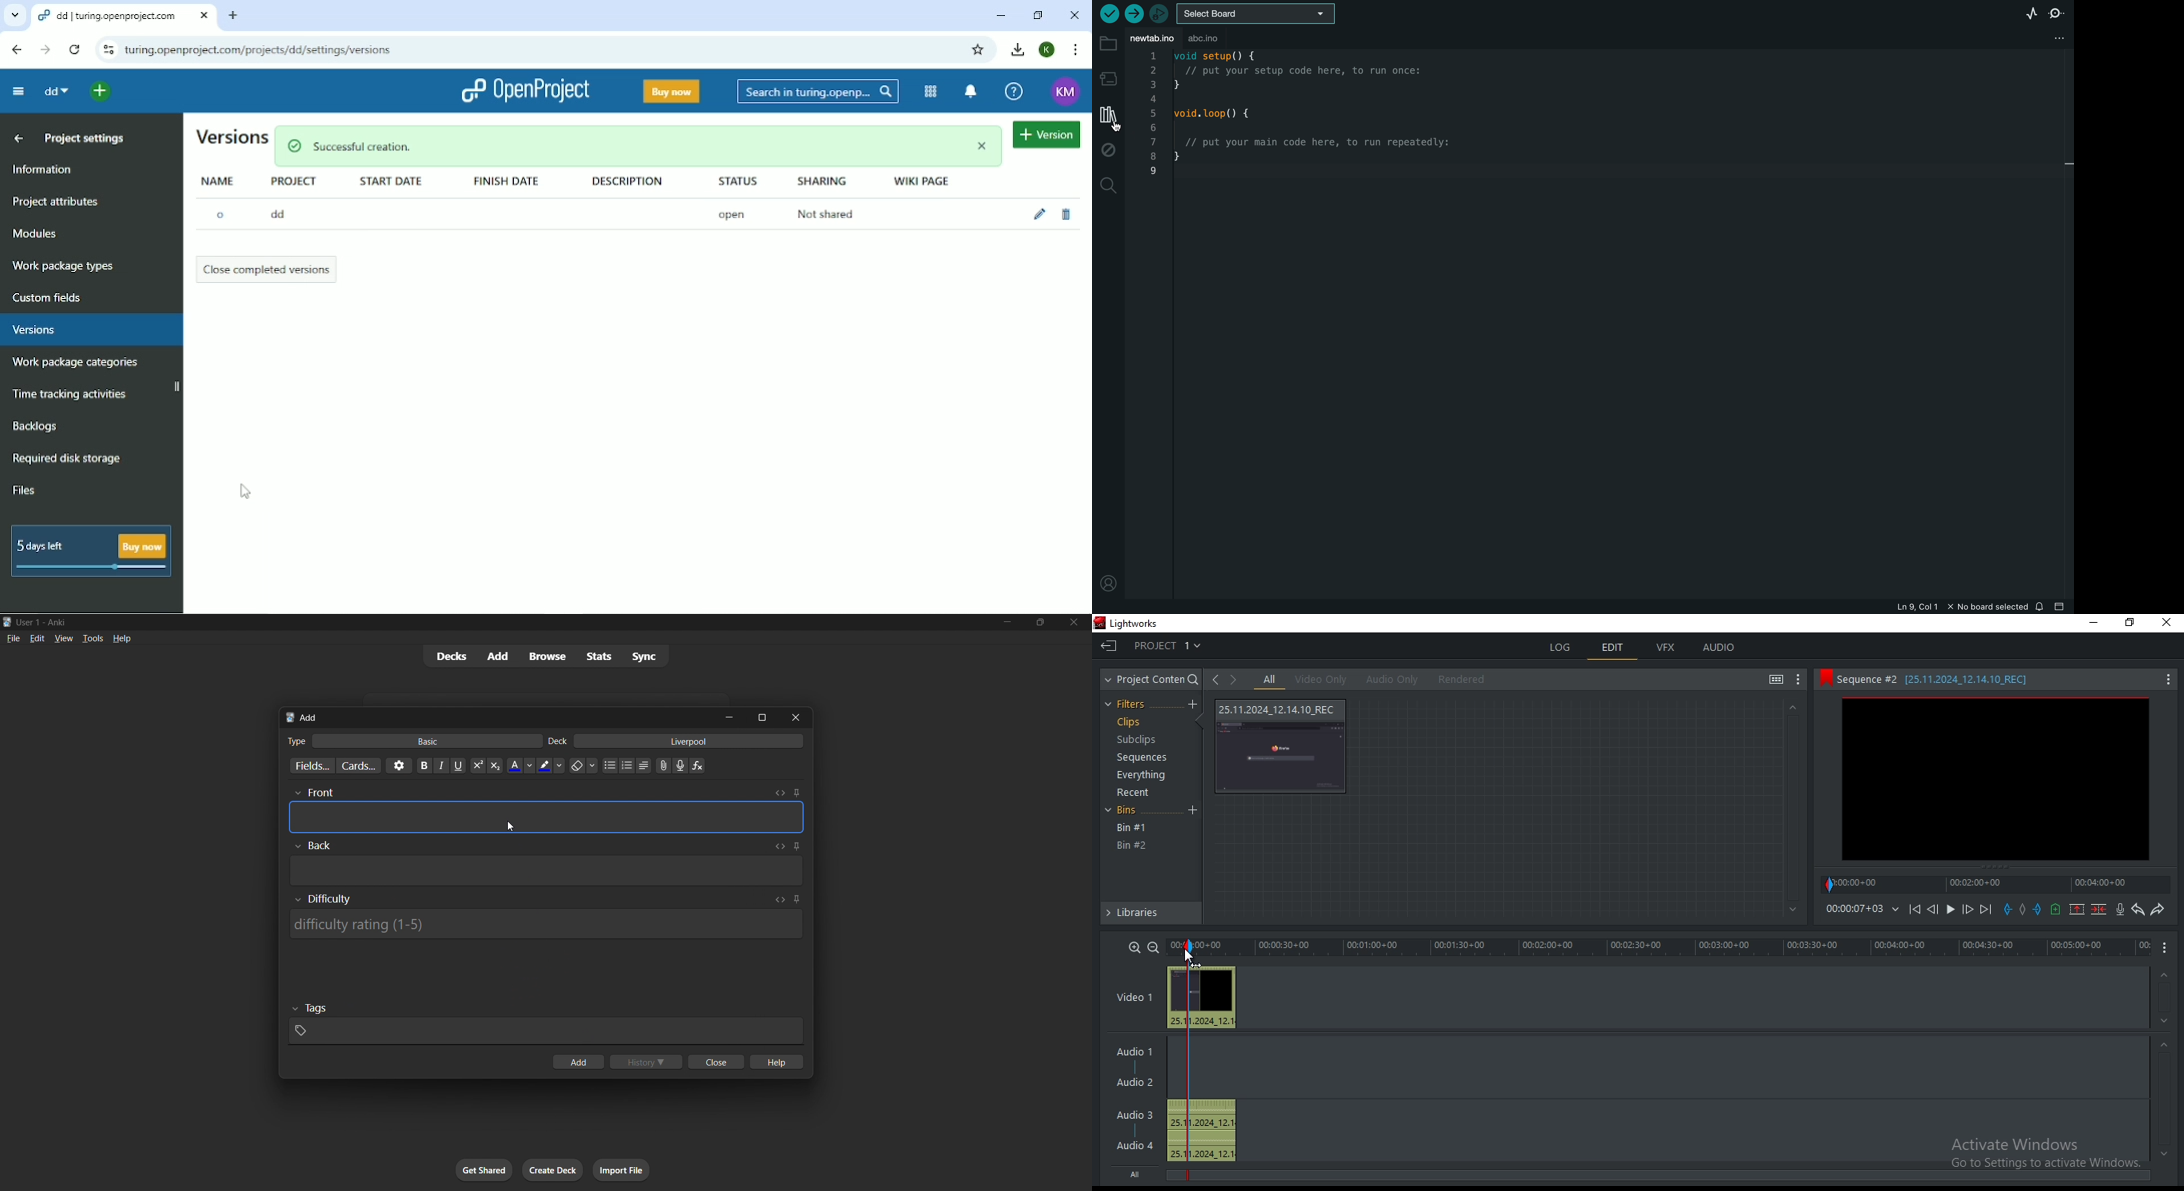 This screenshot has width=2184, height=1204. What do you see at coordinates (520, 765) in the screenshot?
I see `Text color options` at bounding box center [520, 765].